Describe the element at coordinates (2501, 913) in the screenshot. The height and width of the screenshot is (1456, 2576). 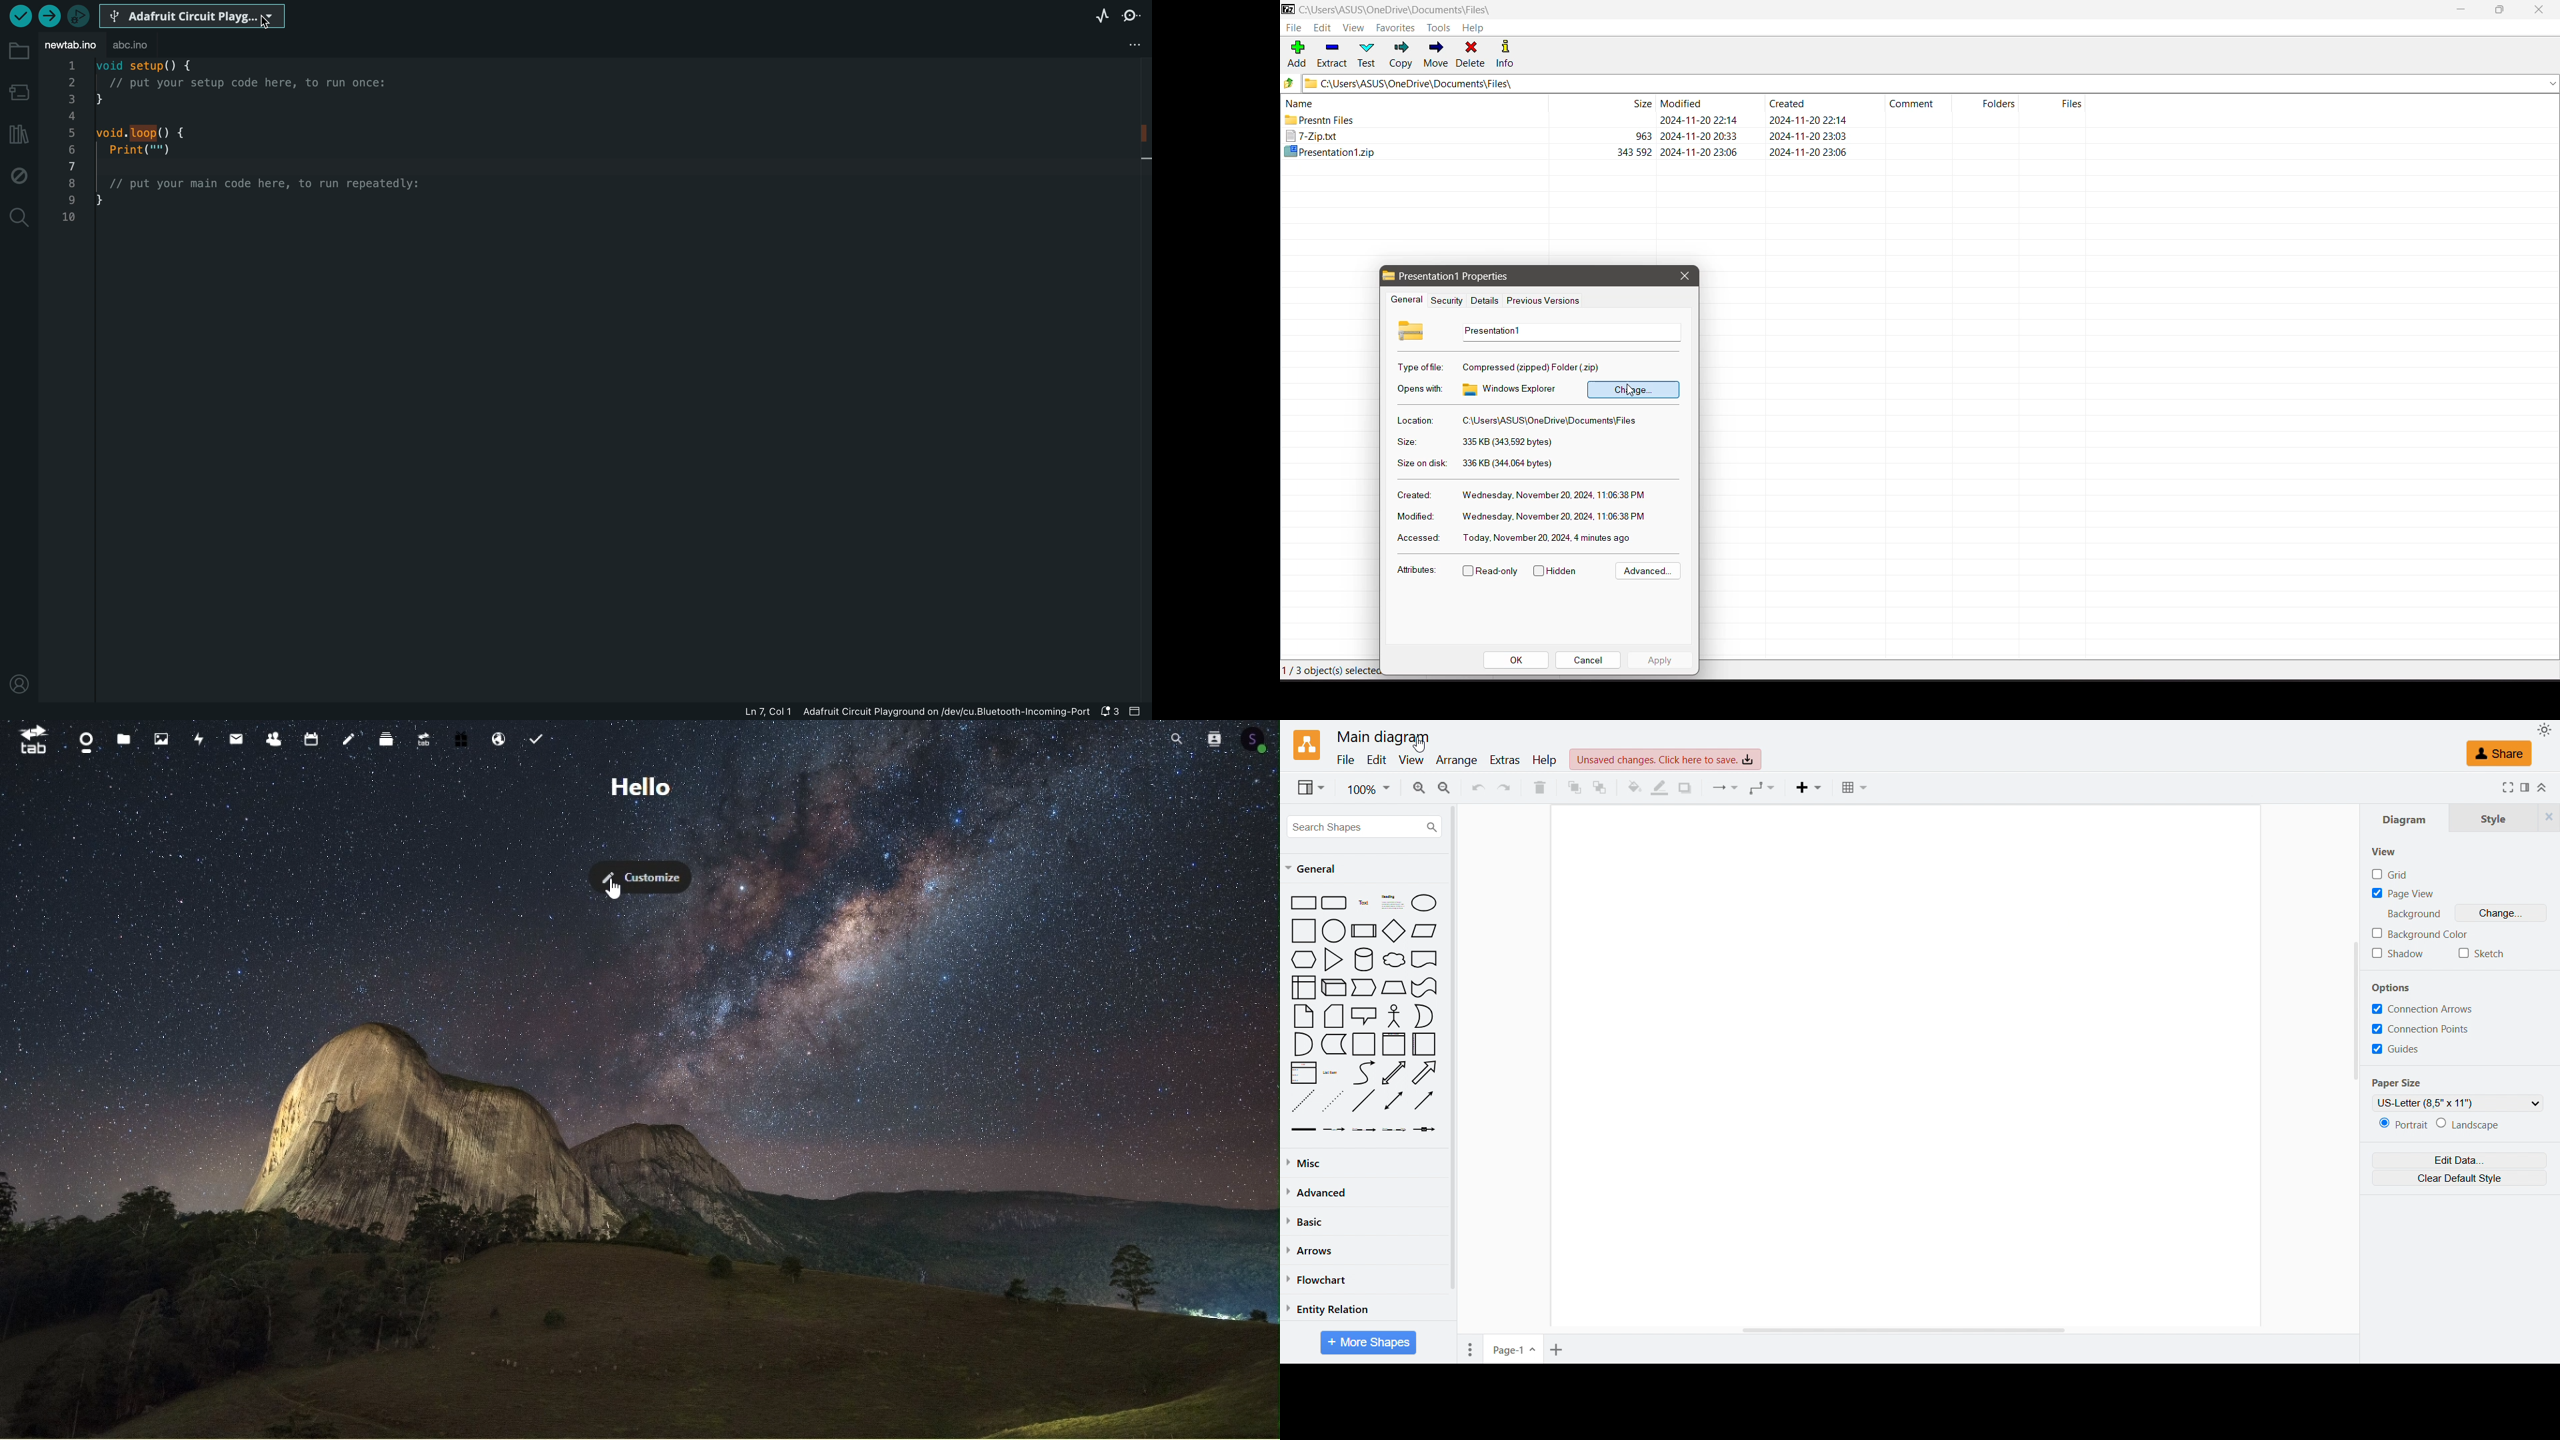
I see `Change background ` at that location.